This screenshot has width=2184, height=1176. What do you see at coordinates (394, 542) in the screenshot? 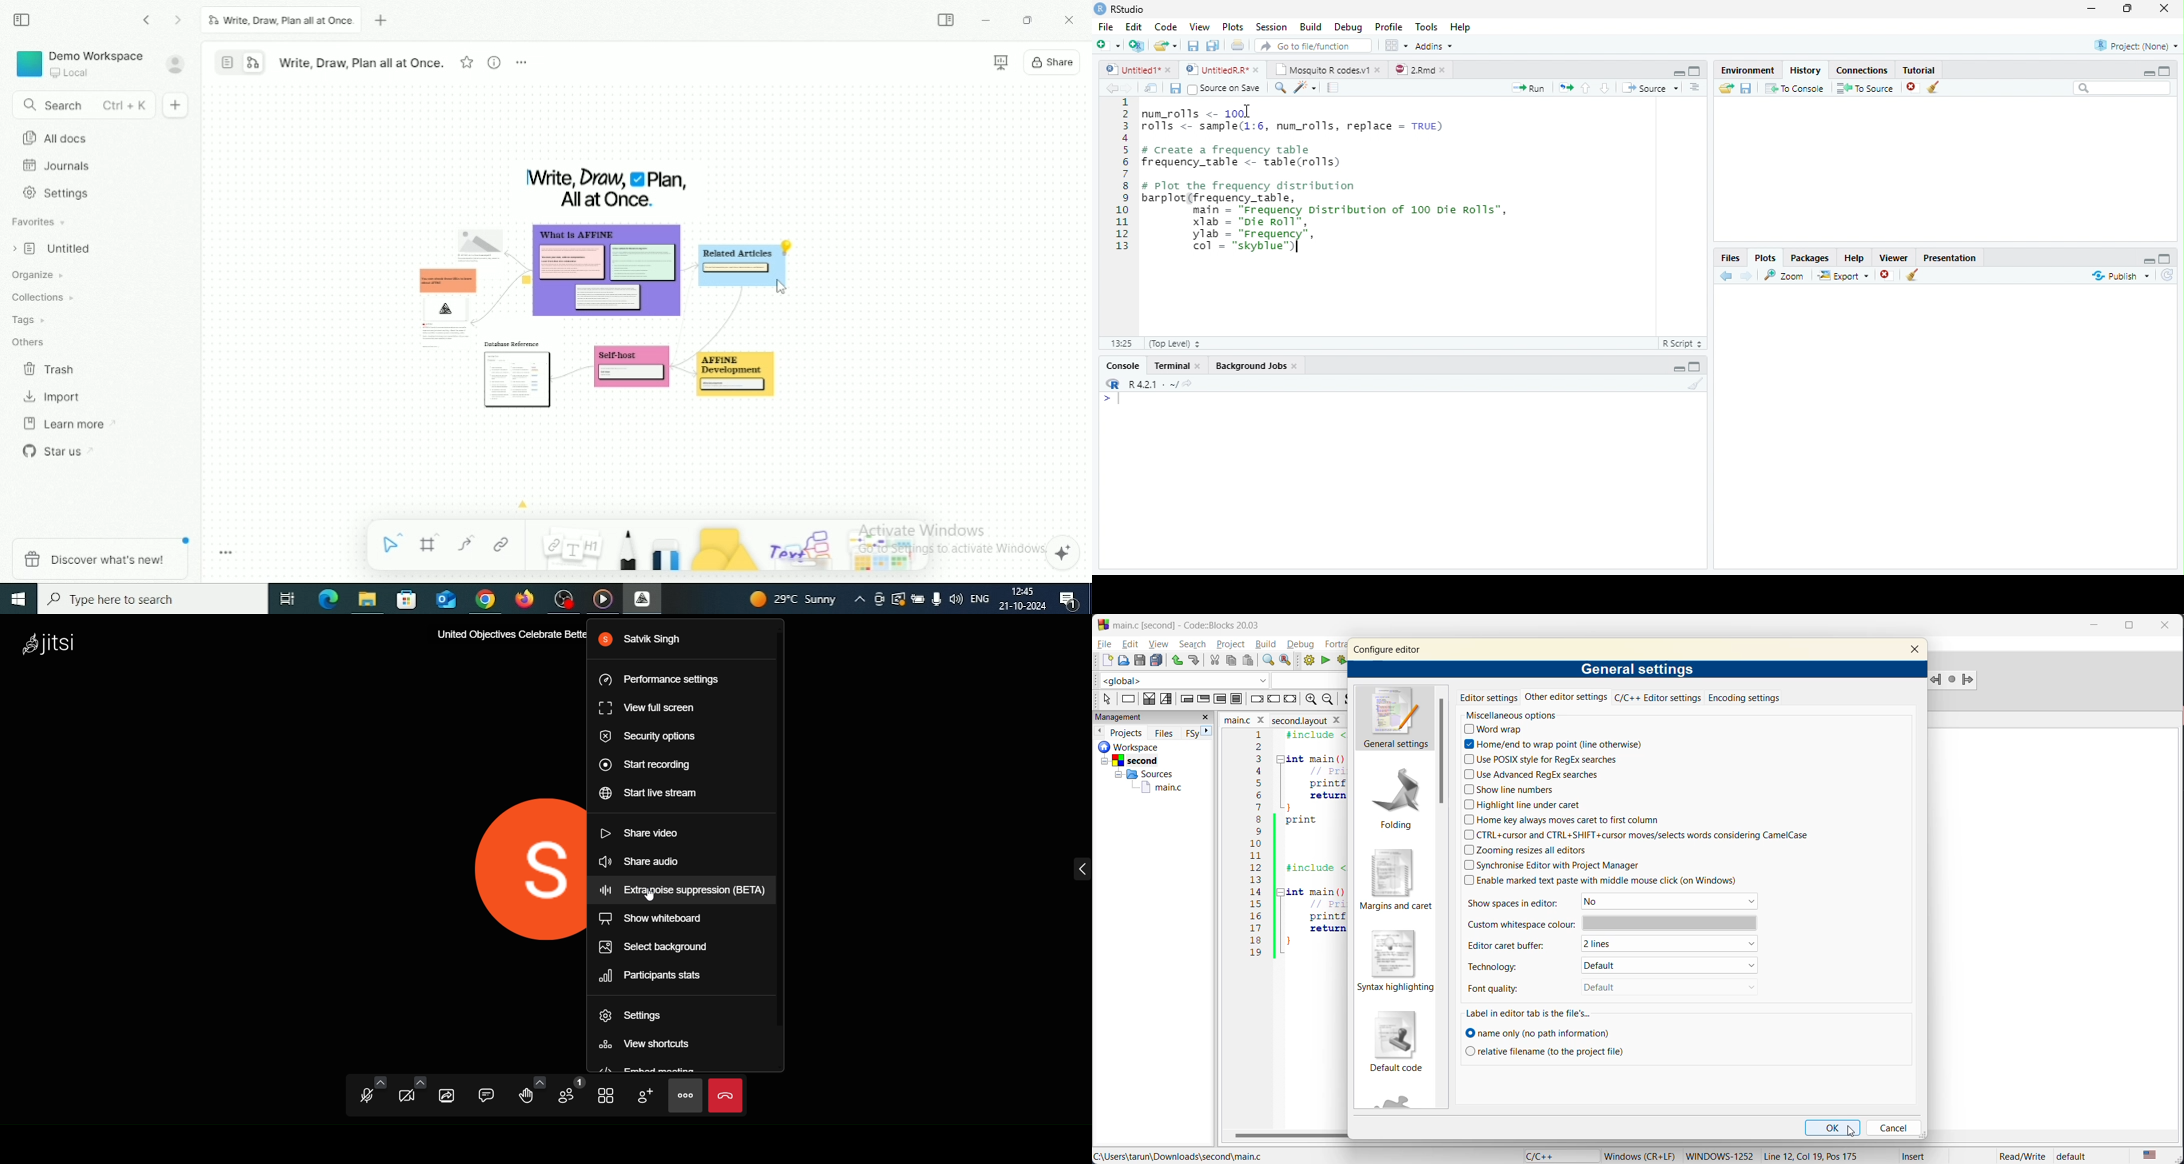
I see `Select` at bounding box center [394, 542].